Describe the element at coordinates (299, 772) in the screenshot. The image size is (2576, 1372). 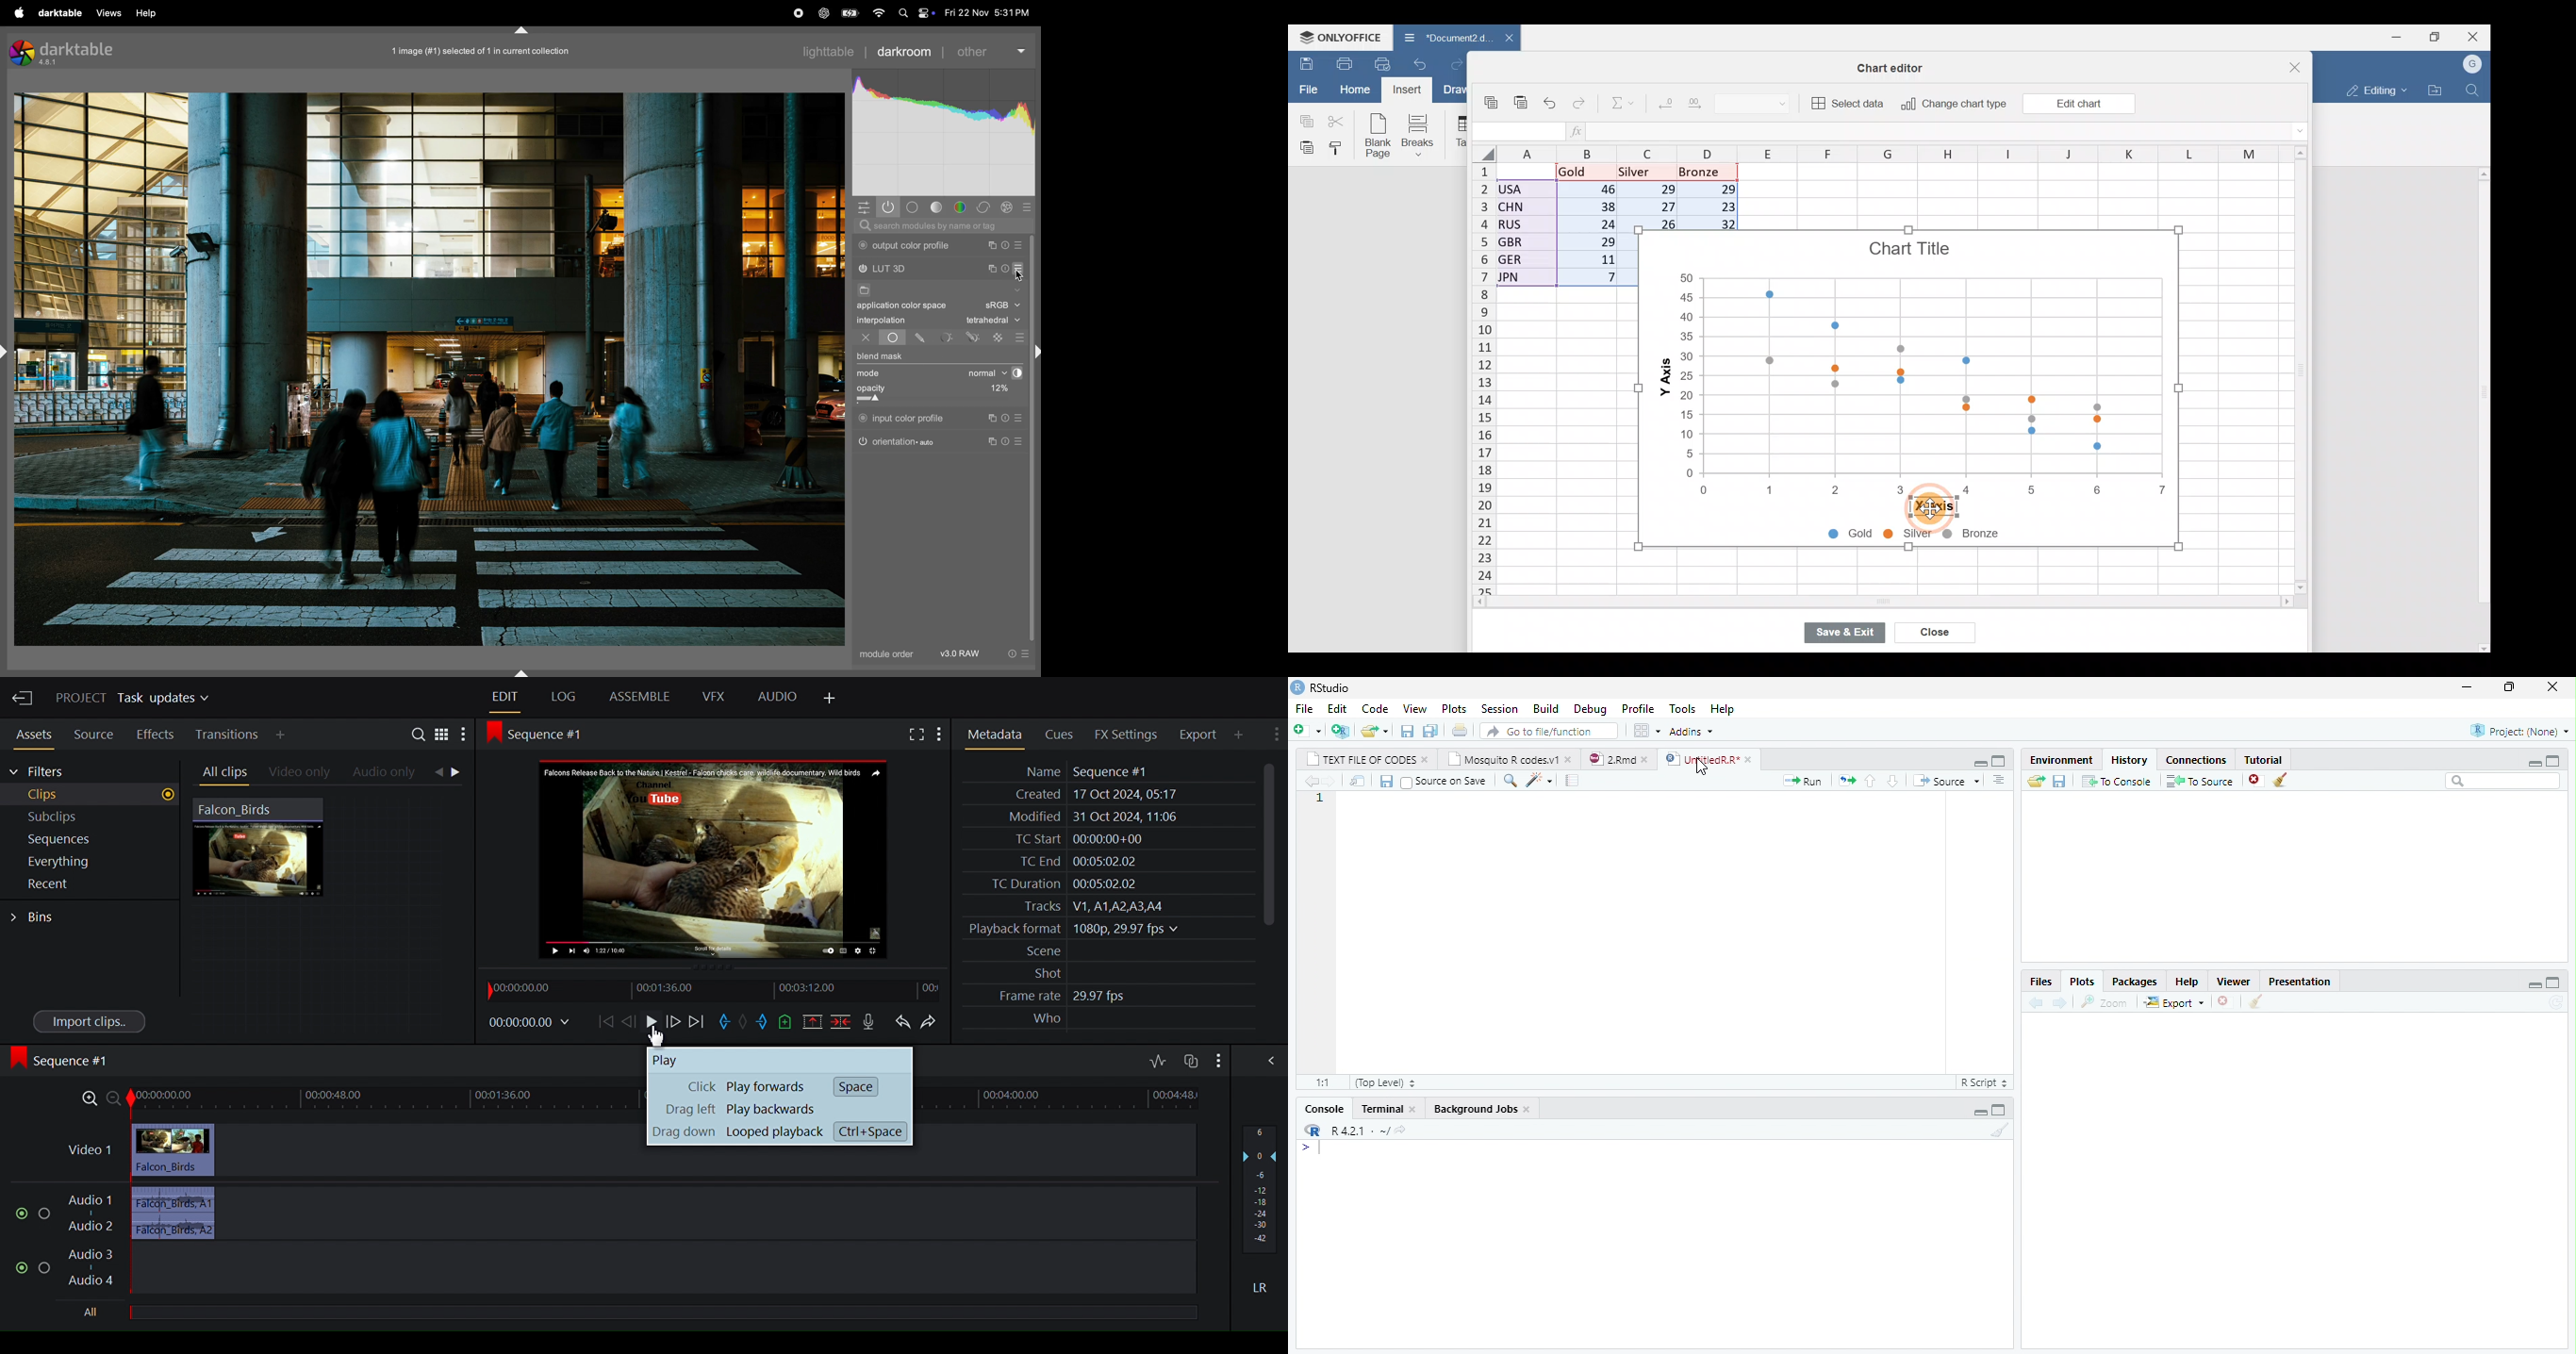
I see `Videos only` at that location.